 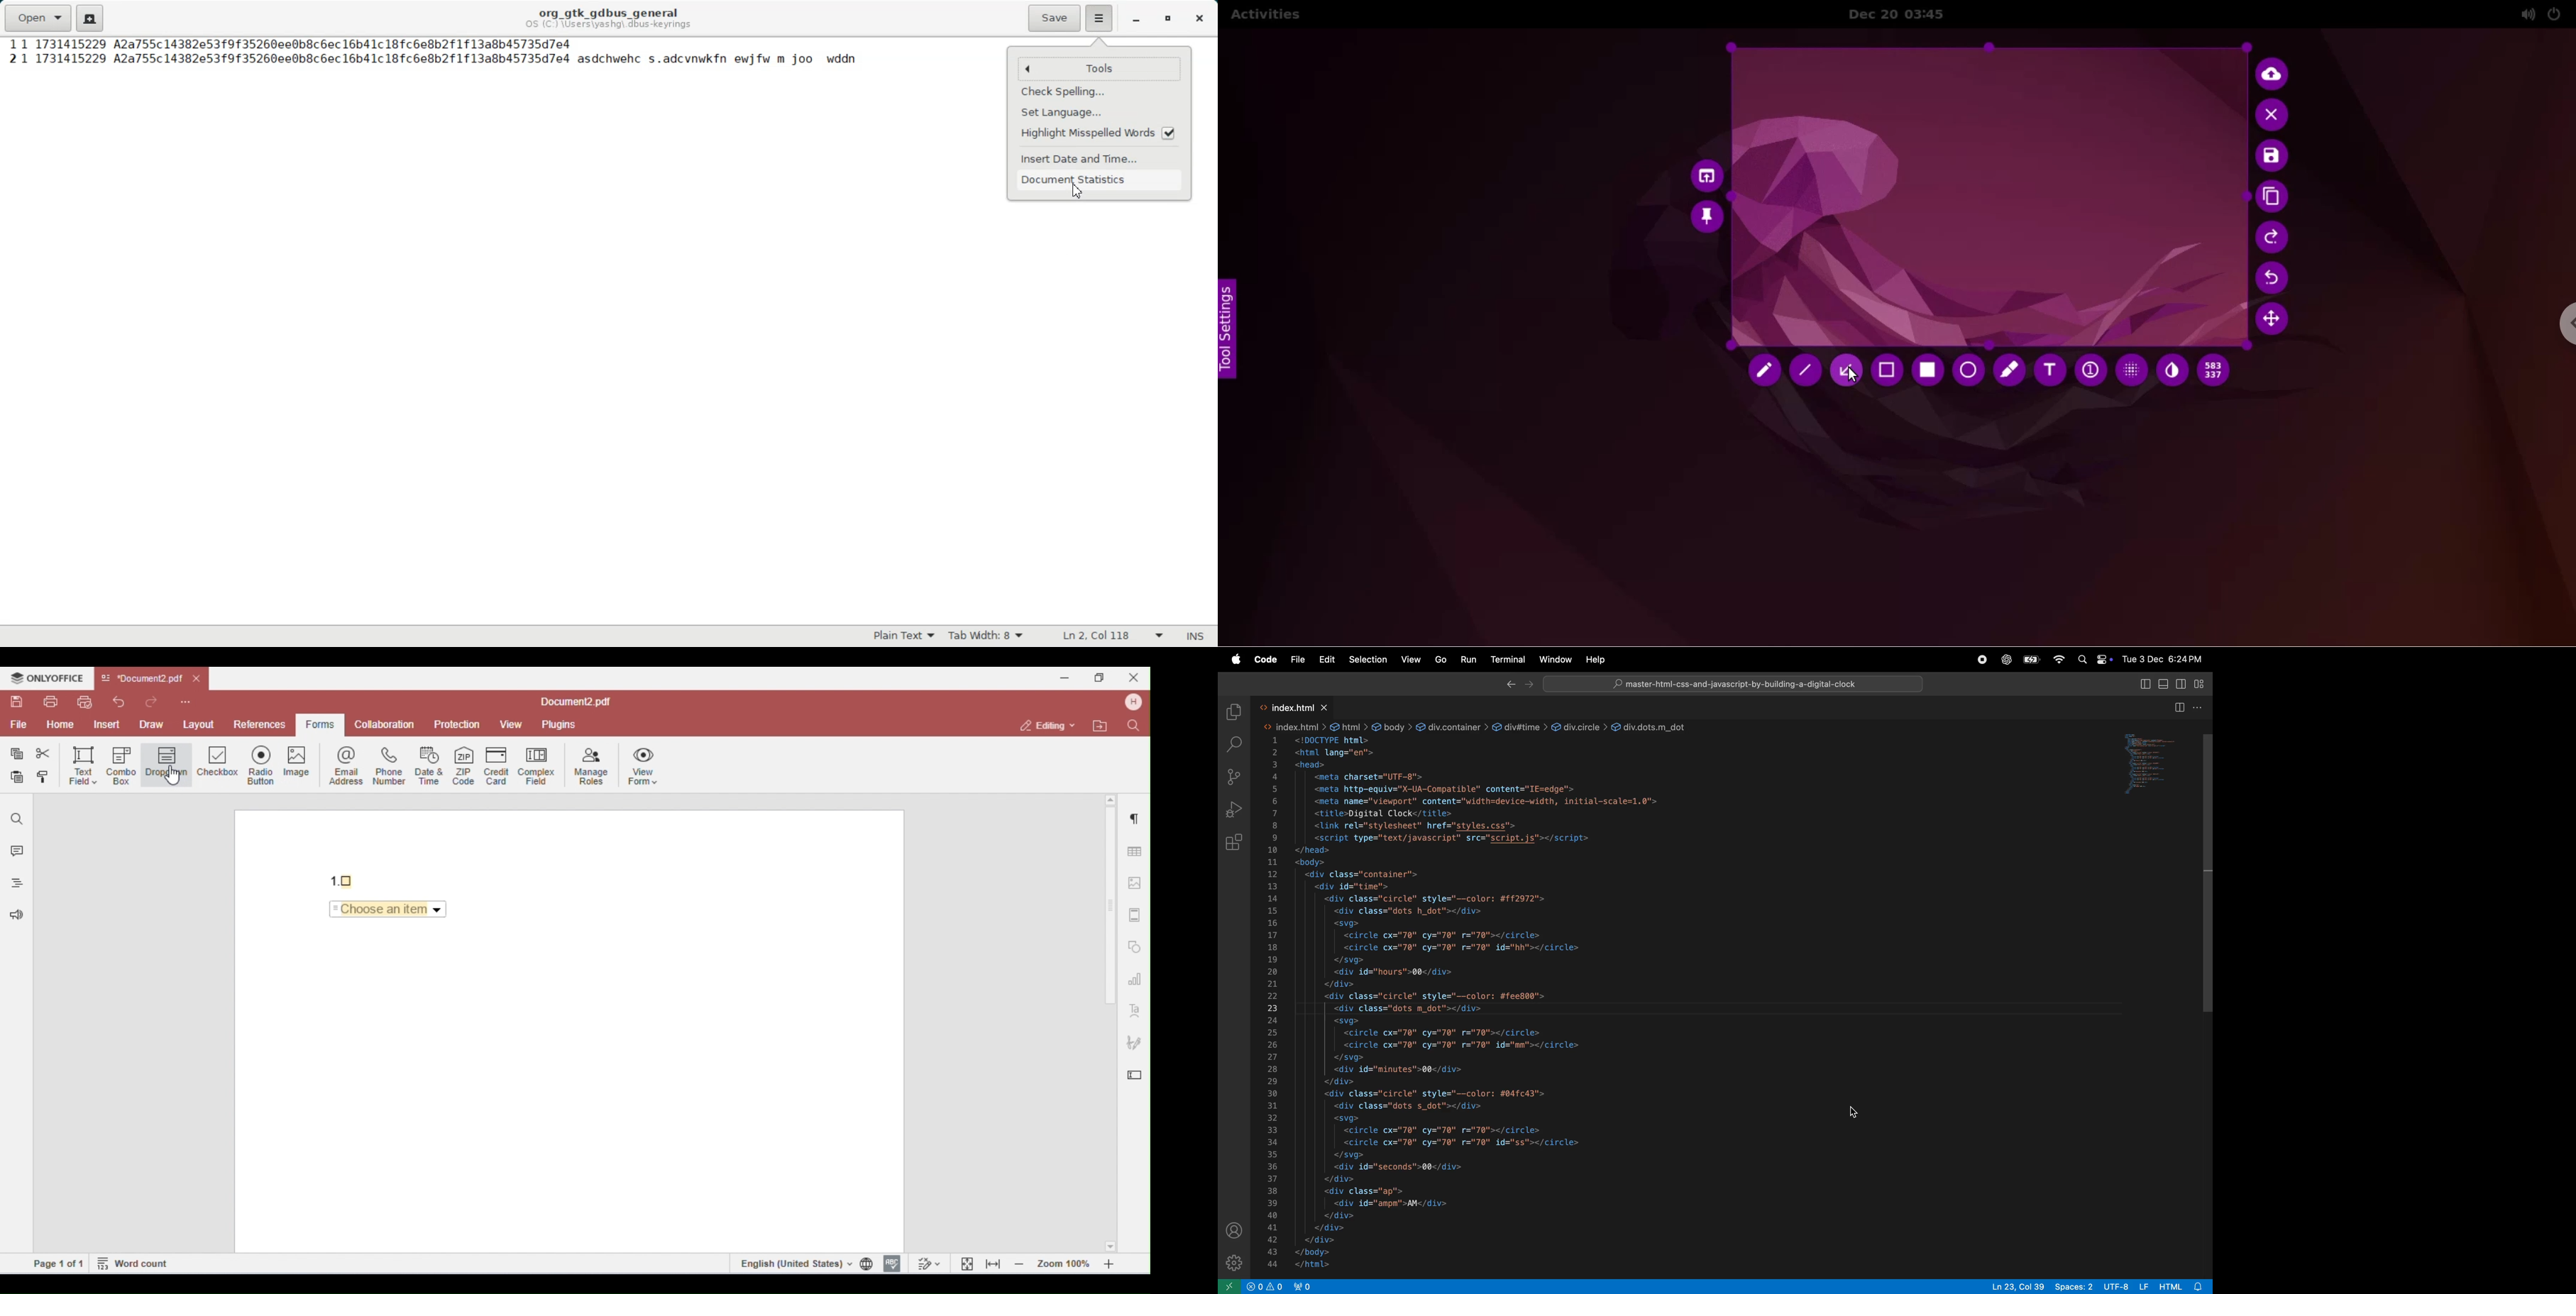 What do you see at coordinates (536, 765) in the screenshot?
I see `computer field` at bounding box center [536, 765].